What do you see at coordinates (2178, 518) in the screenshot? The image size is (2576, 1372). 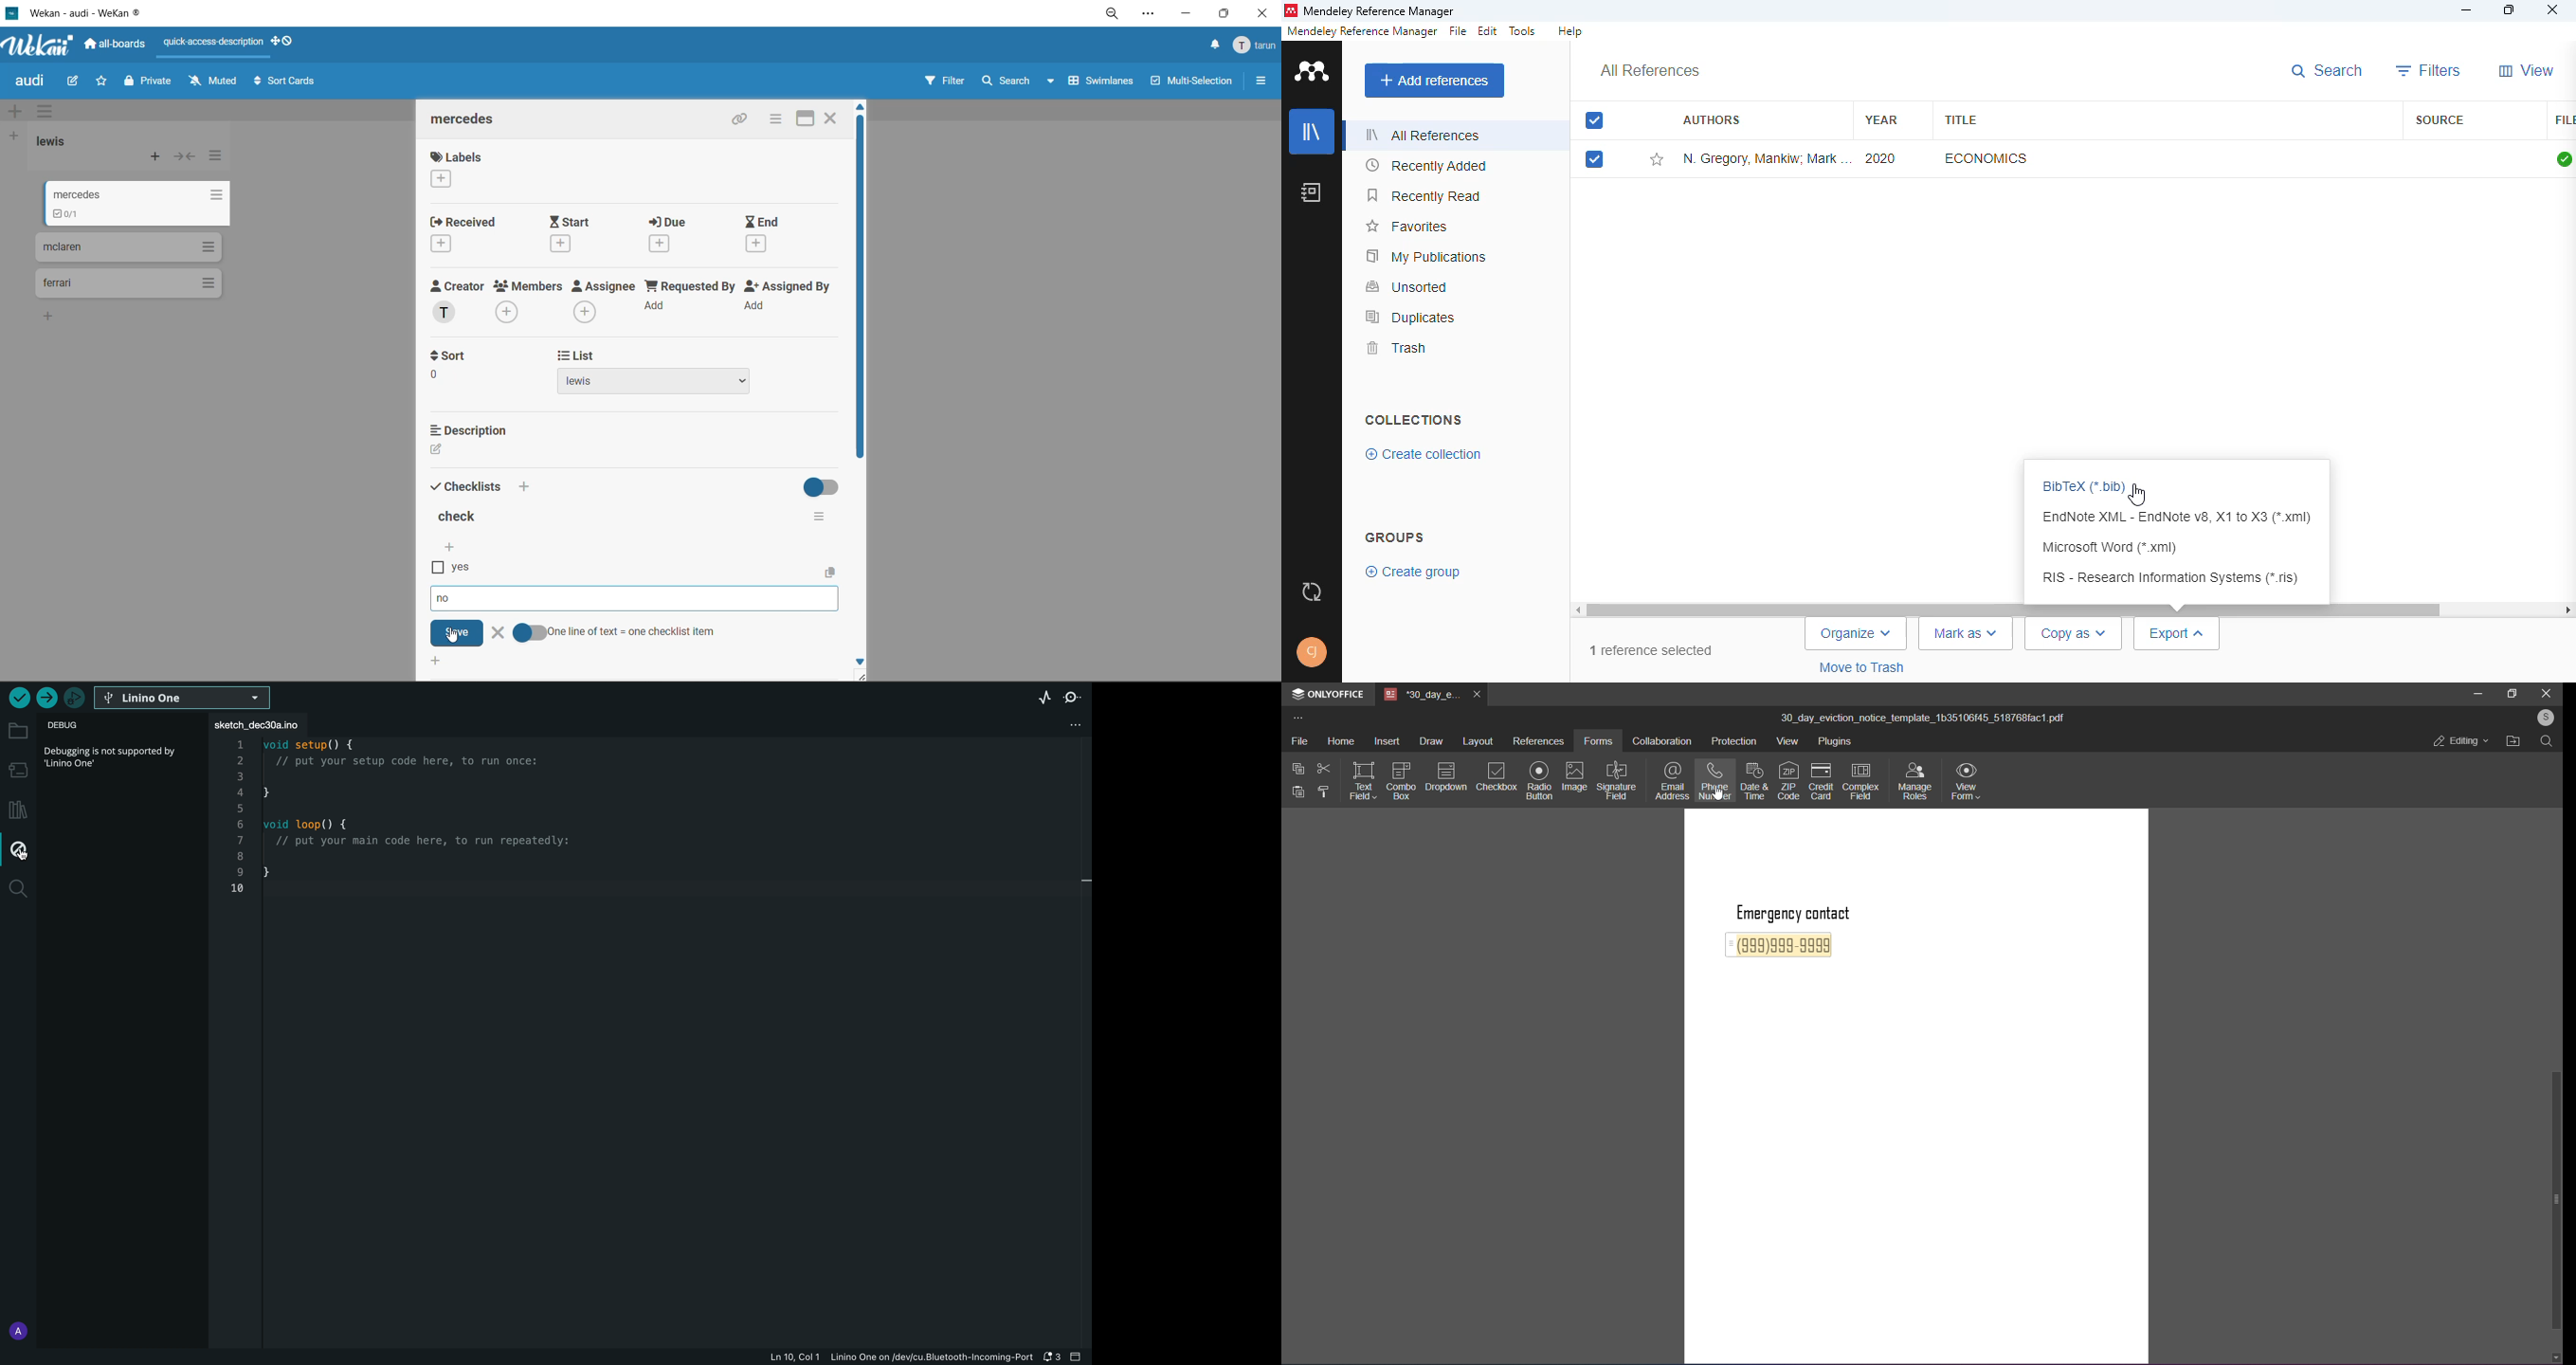 I see `EndNote XML - EndNote v8, X1 to X3 (*.xml)` at bounding box center [2178, 518].